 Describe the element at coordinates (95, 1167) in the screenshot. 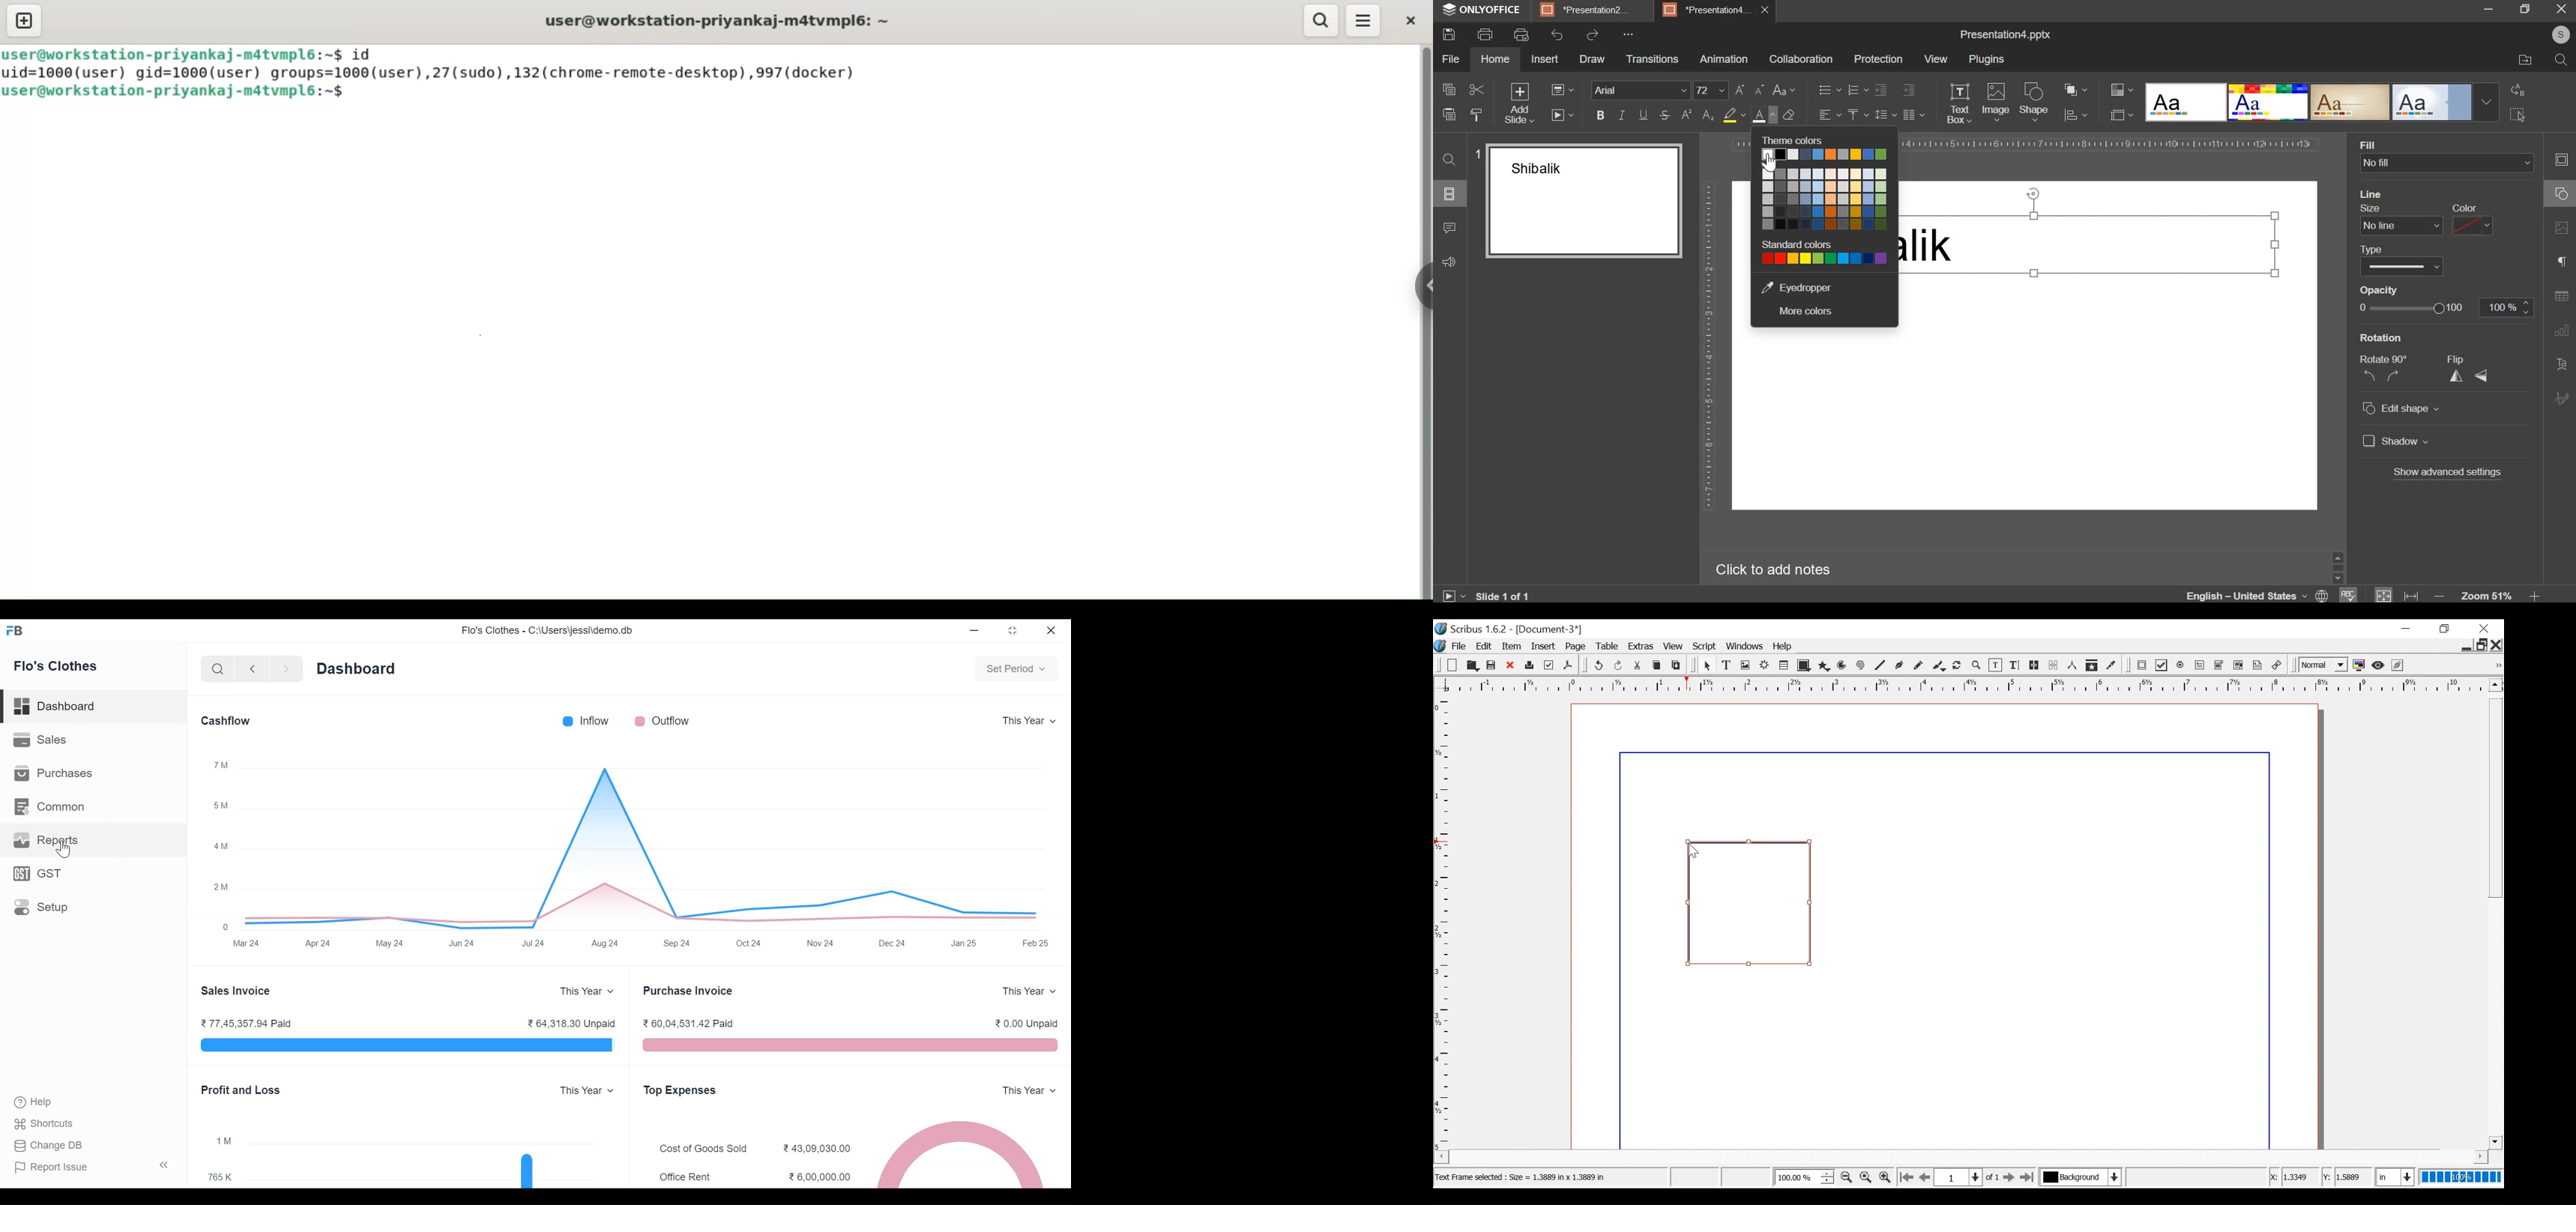

I see `Report Issue` at that location.